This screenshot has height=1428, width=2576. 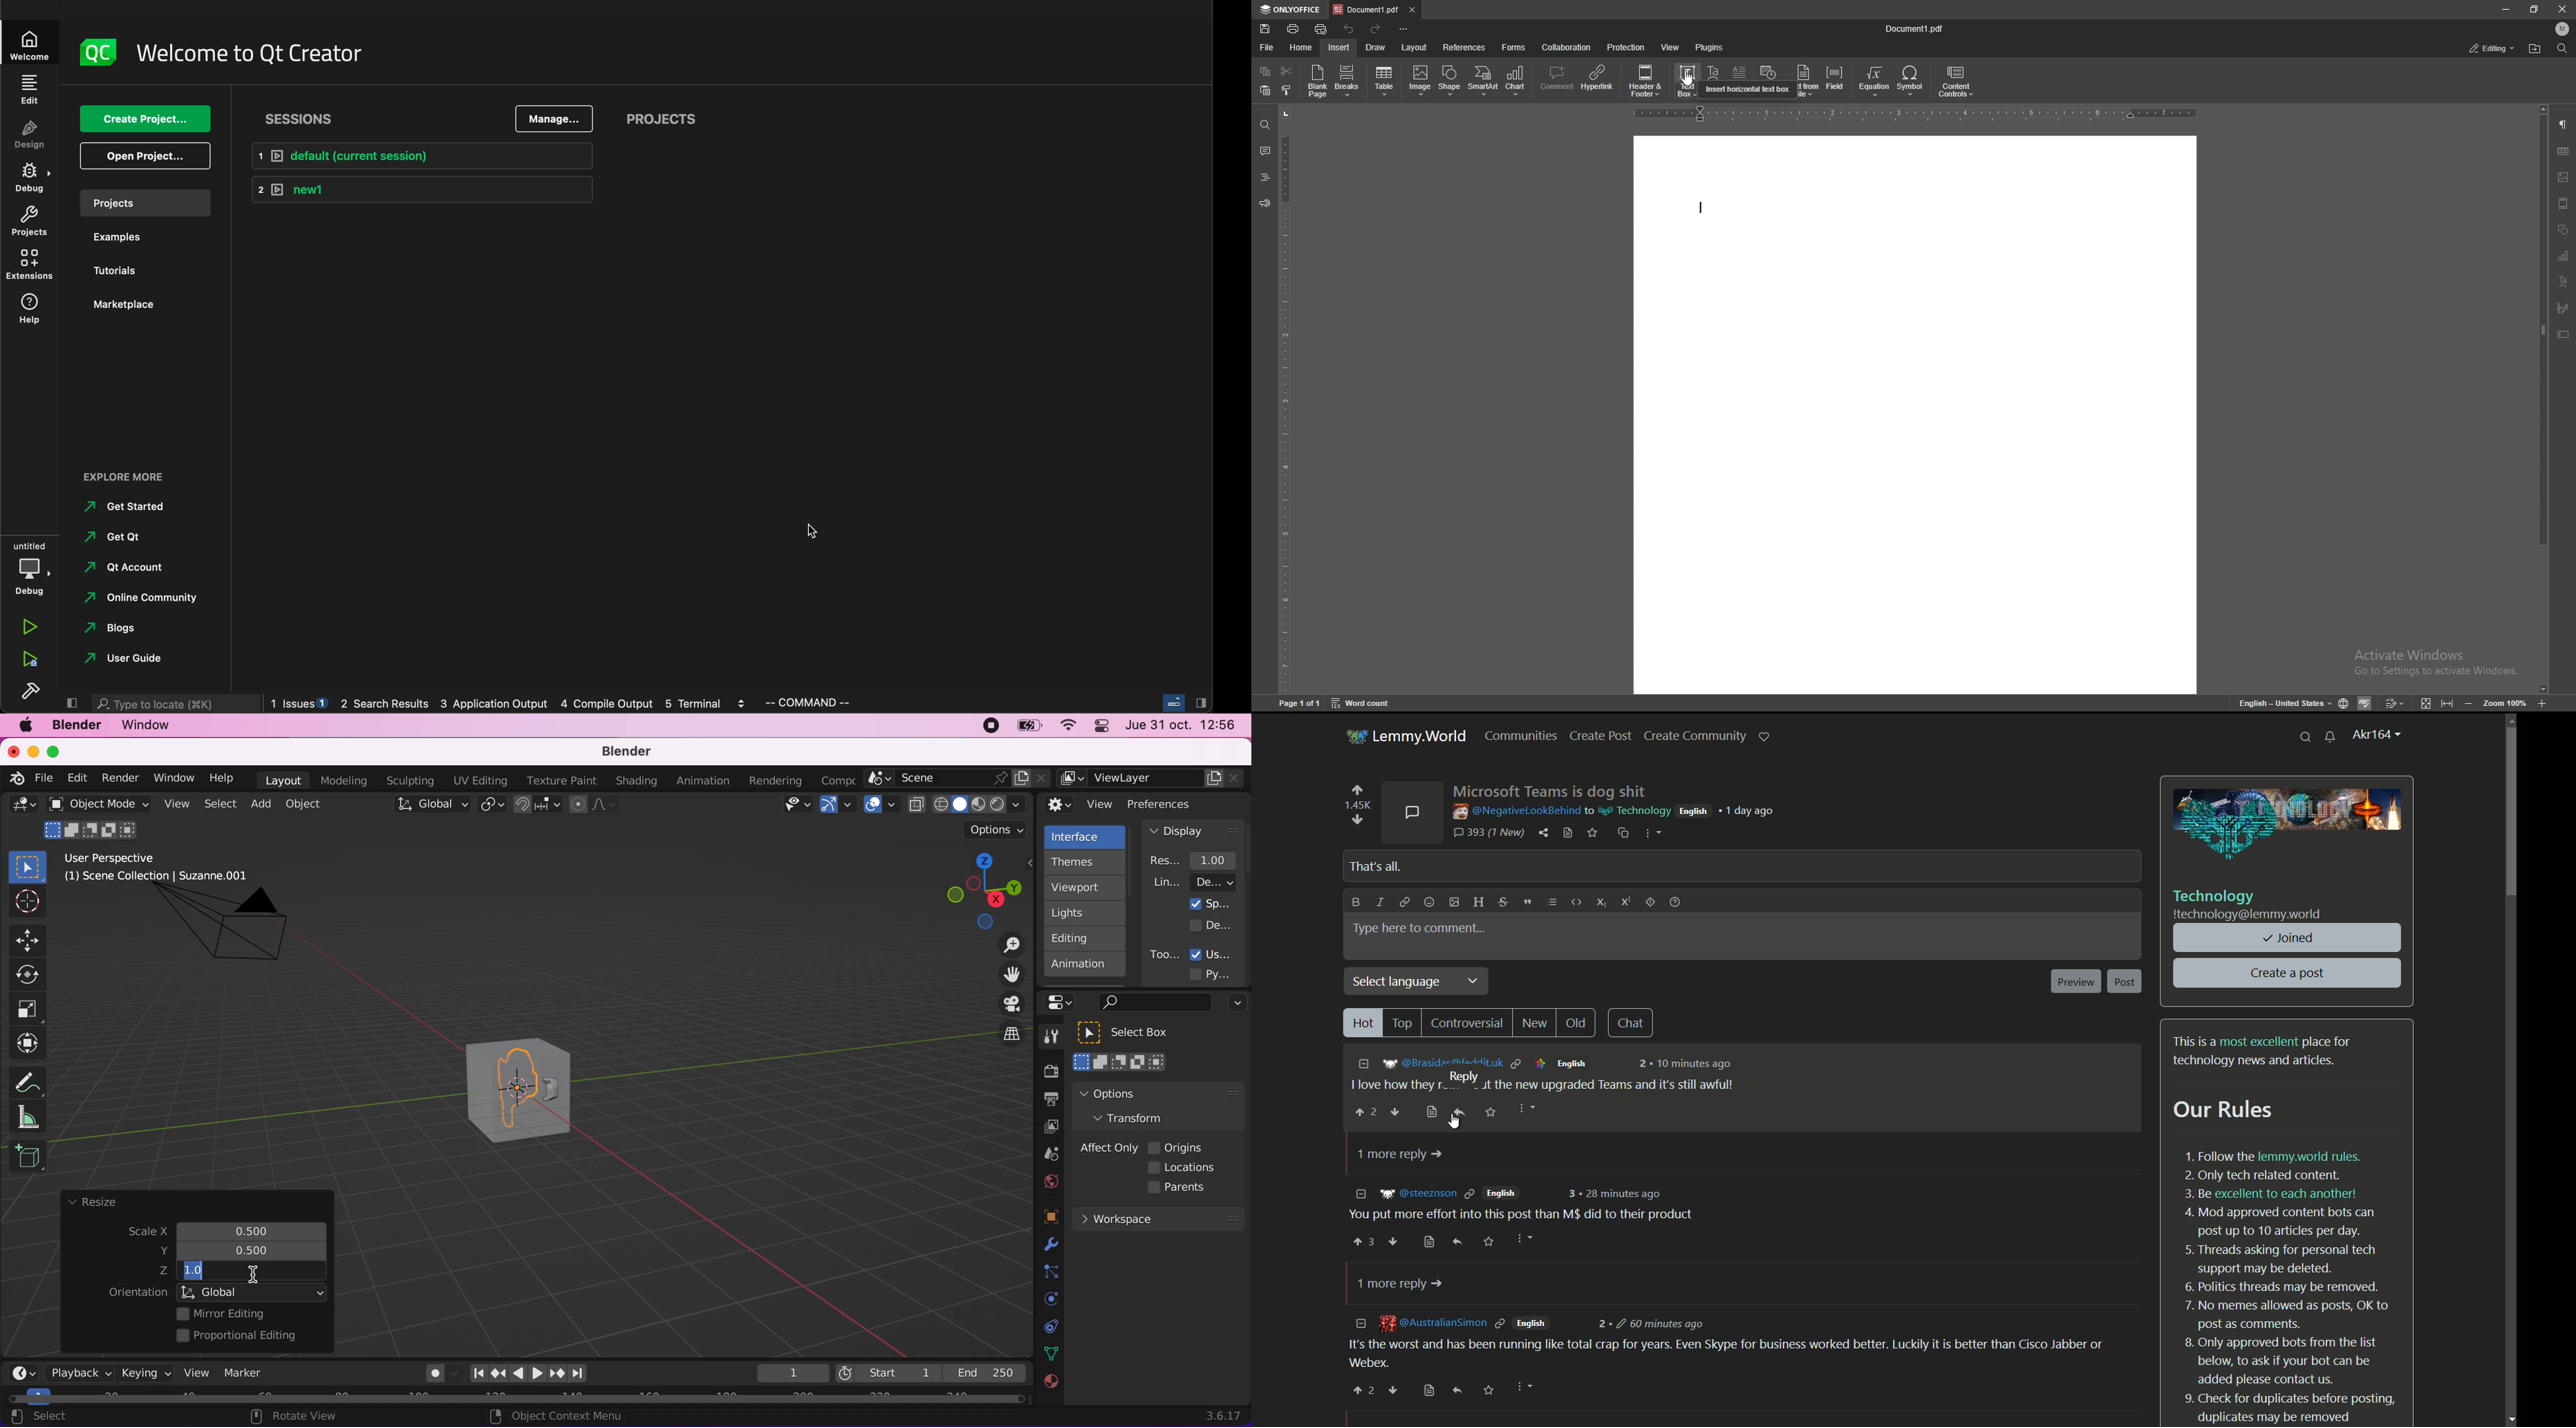 I want to click on create, so click(x=141, y=118).